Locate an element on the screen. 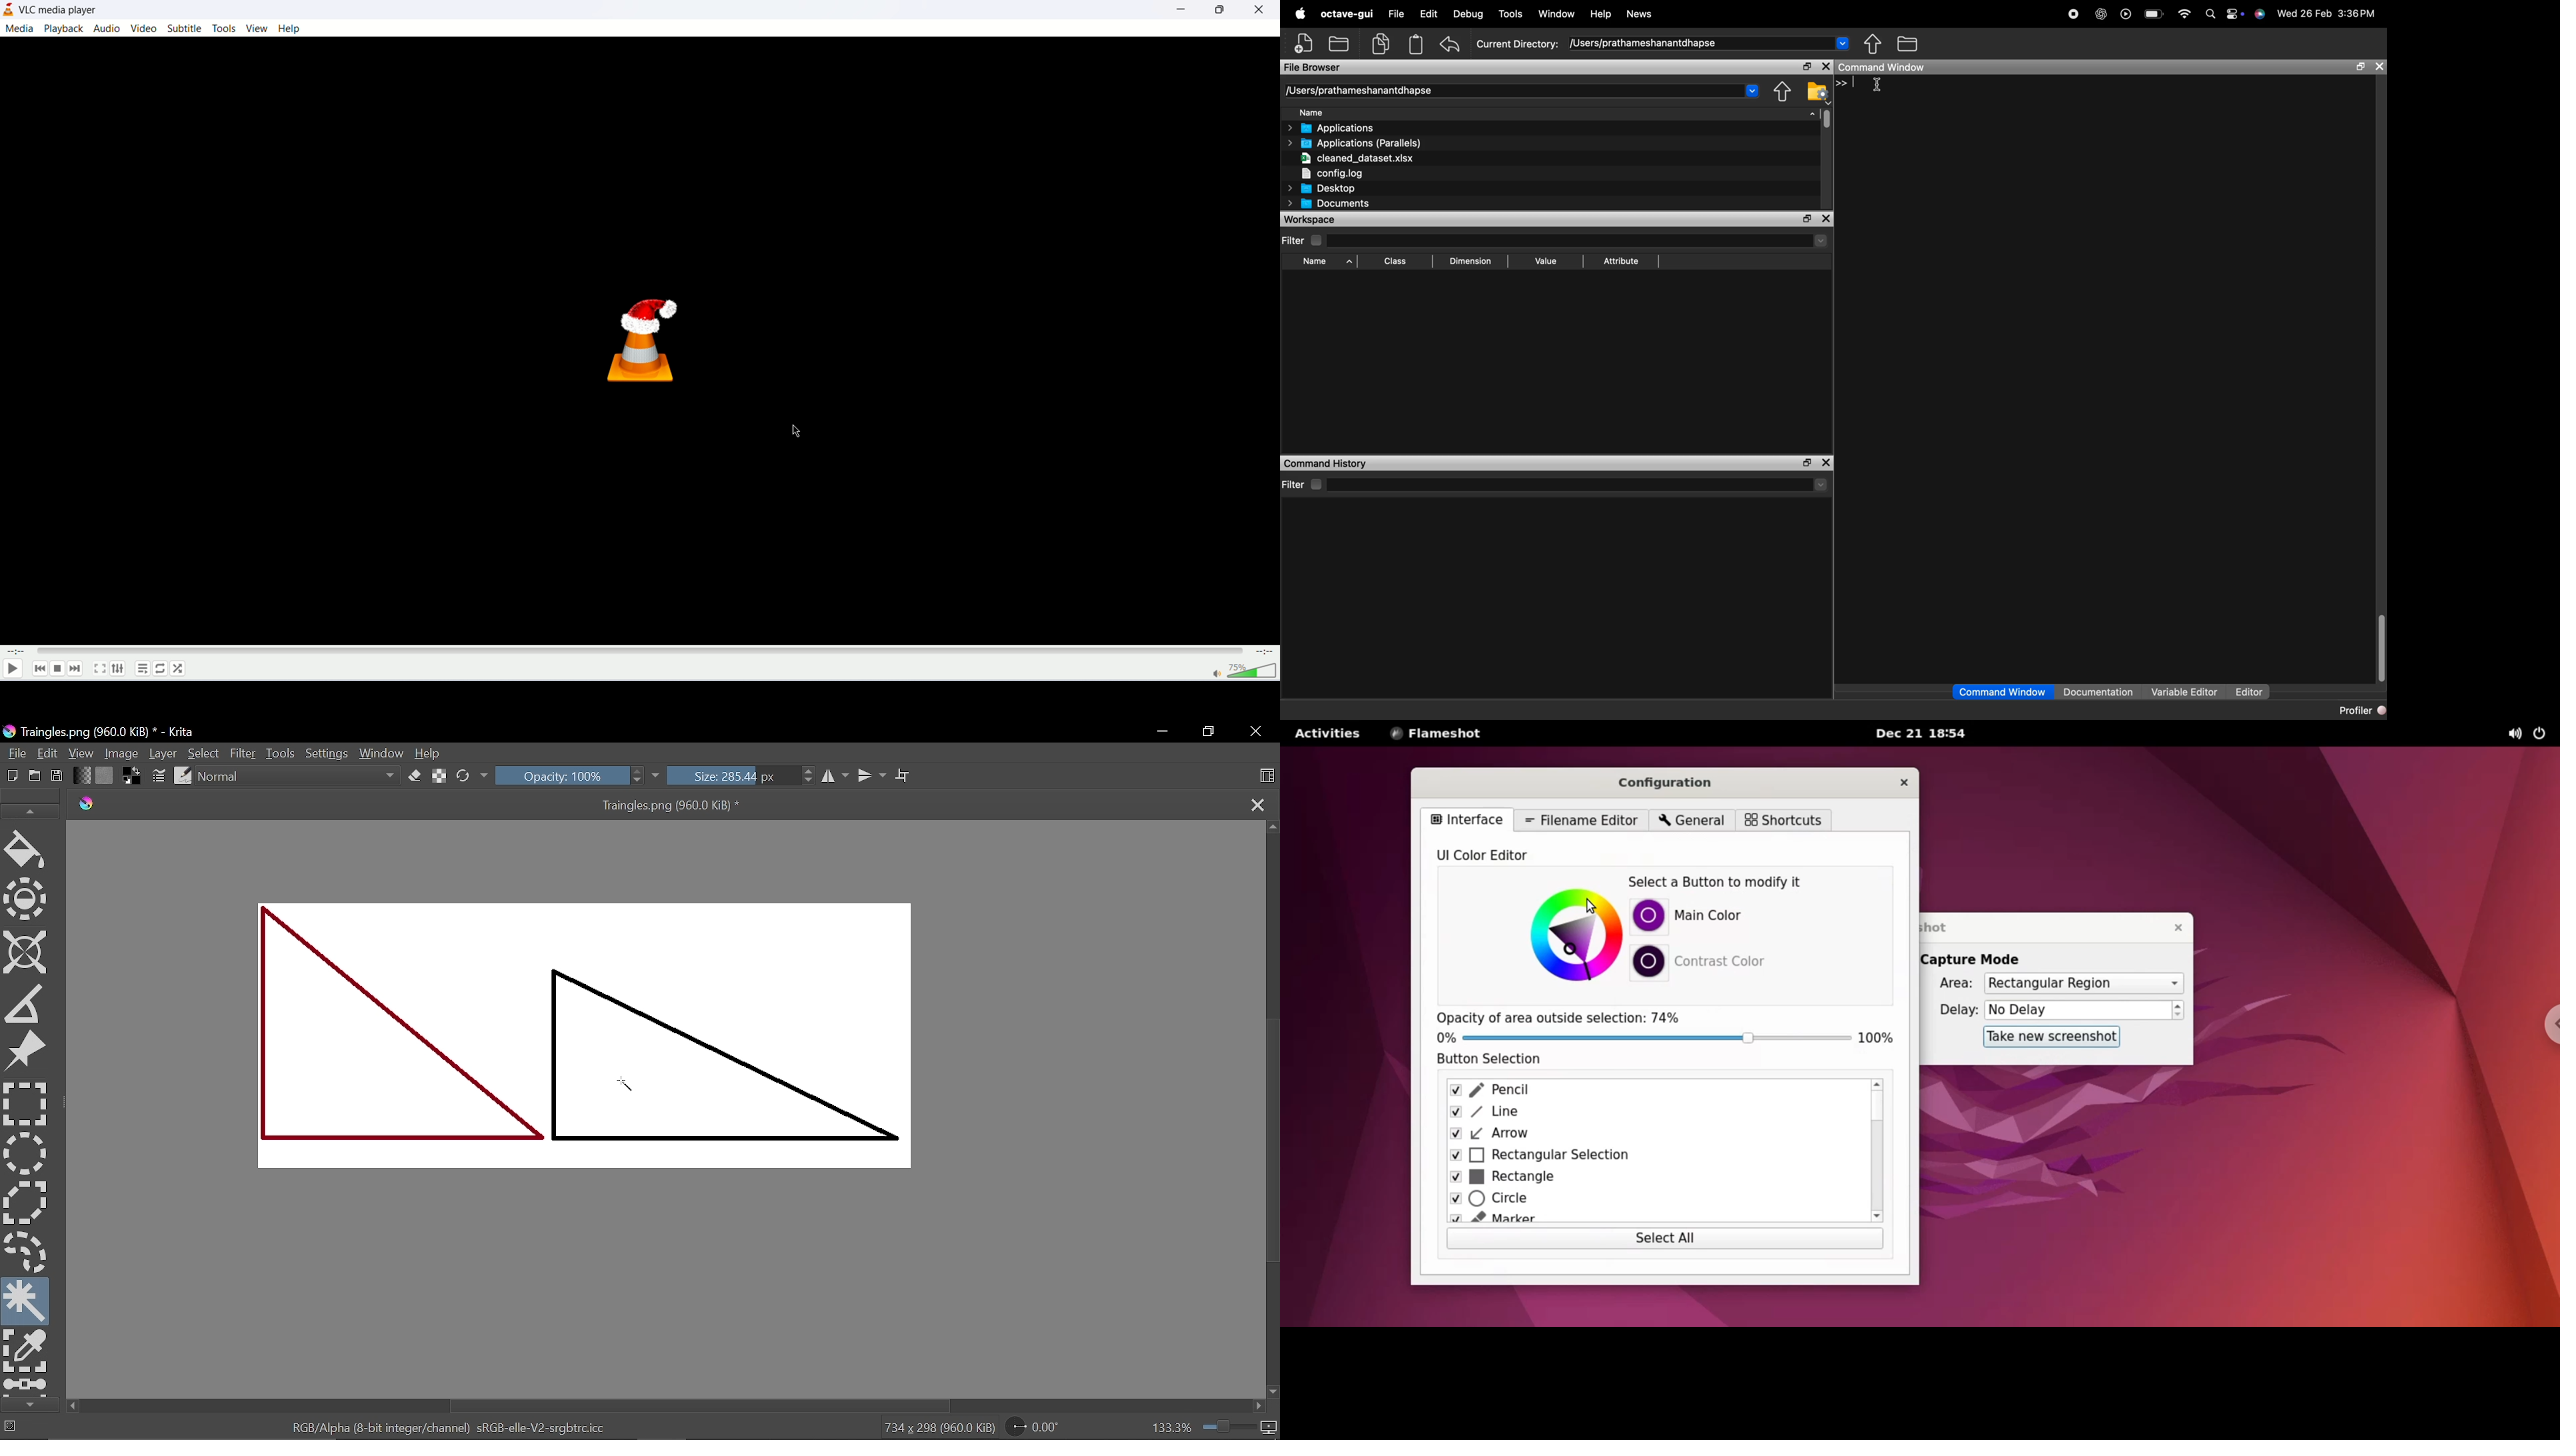 This screenshot has height=1456, width=2576. Horizontal scroll is located at coordinates (706, 1405).